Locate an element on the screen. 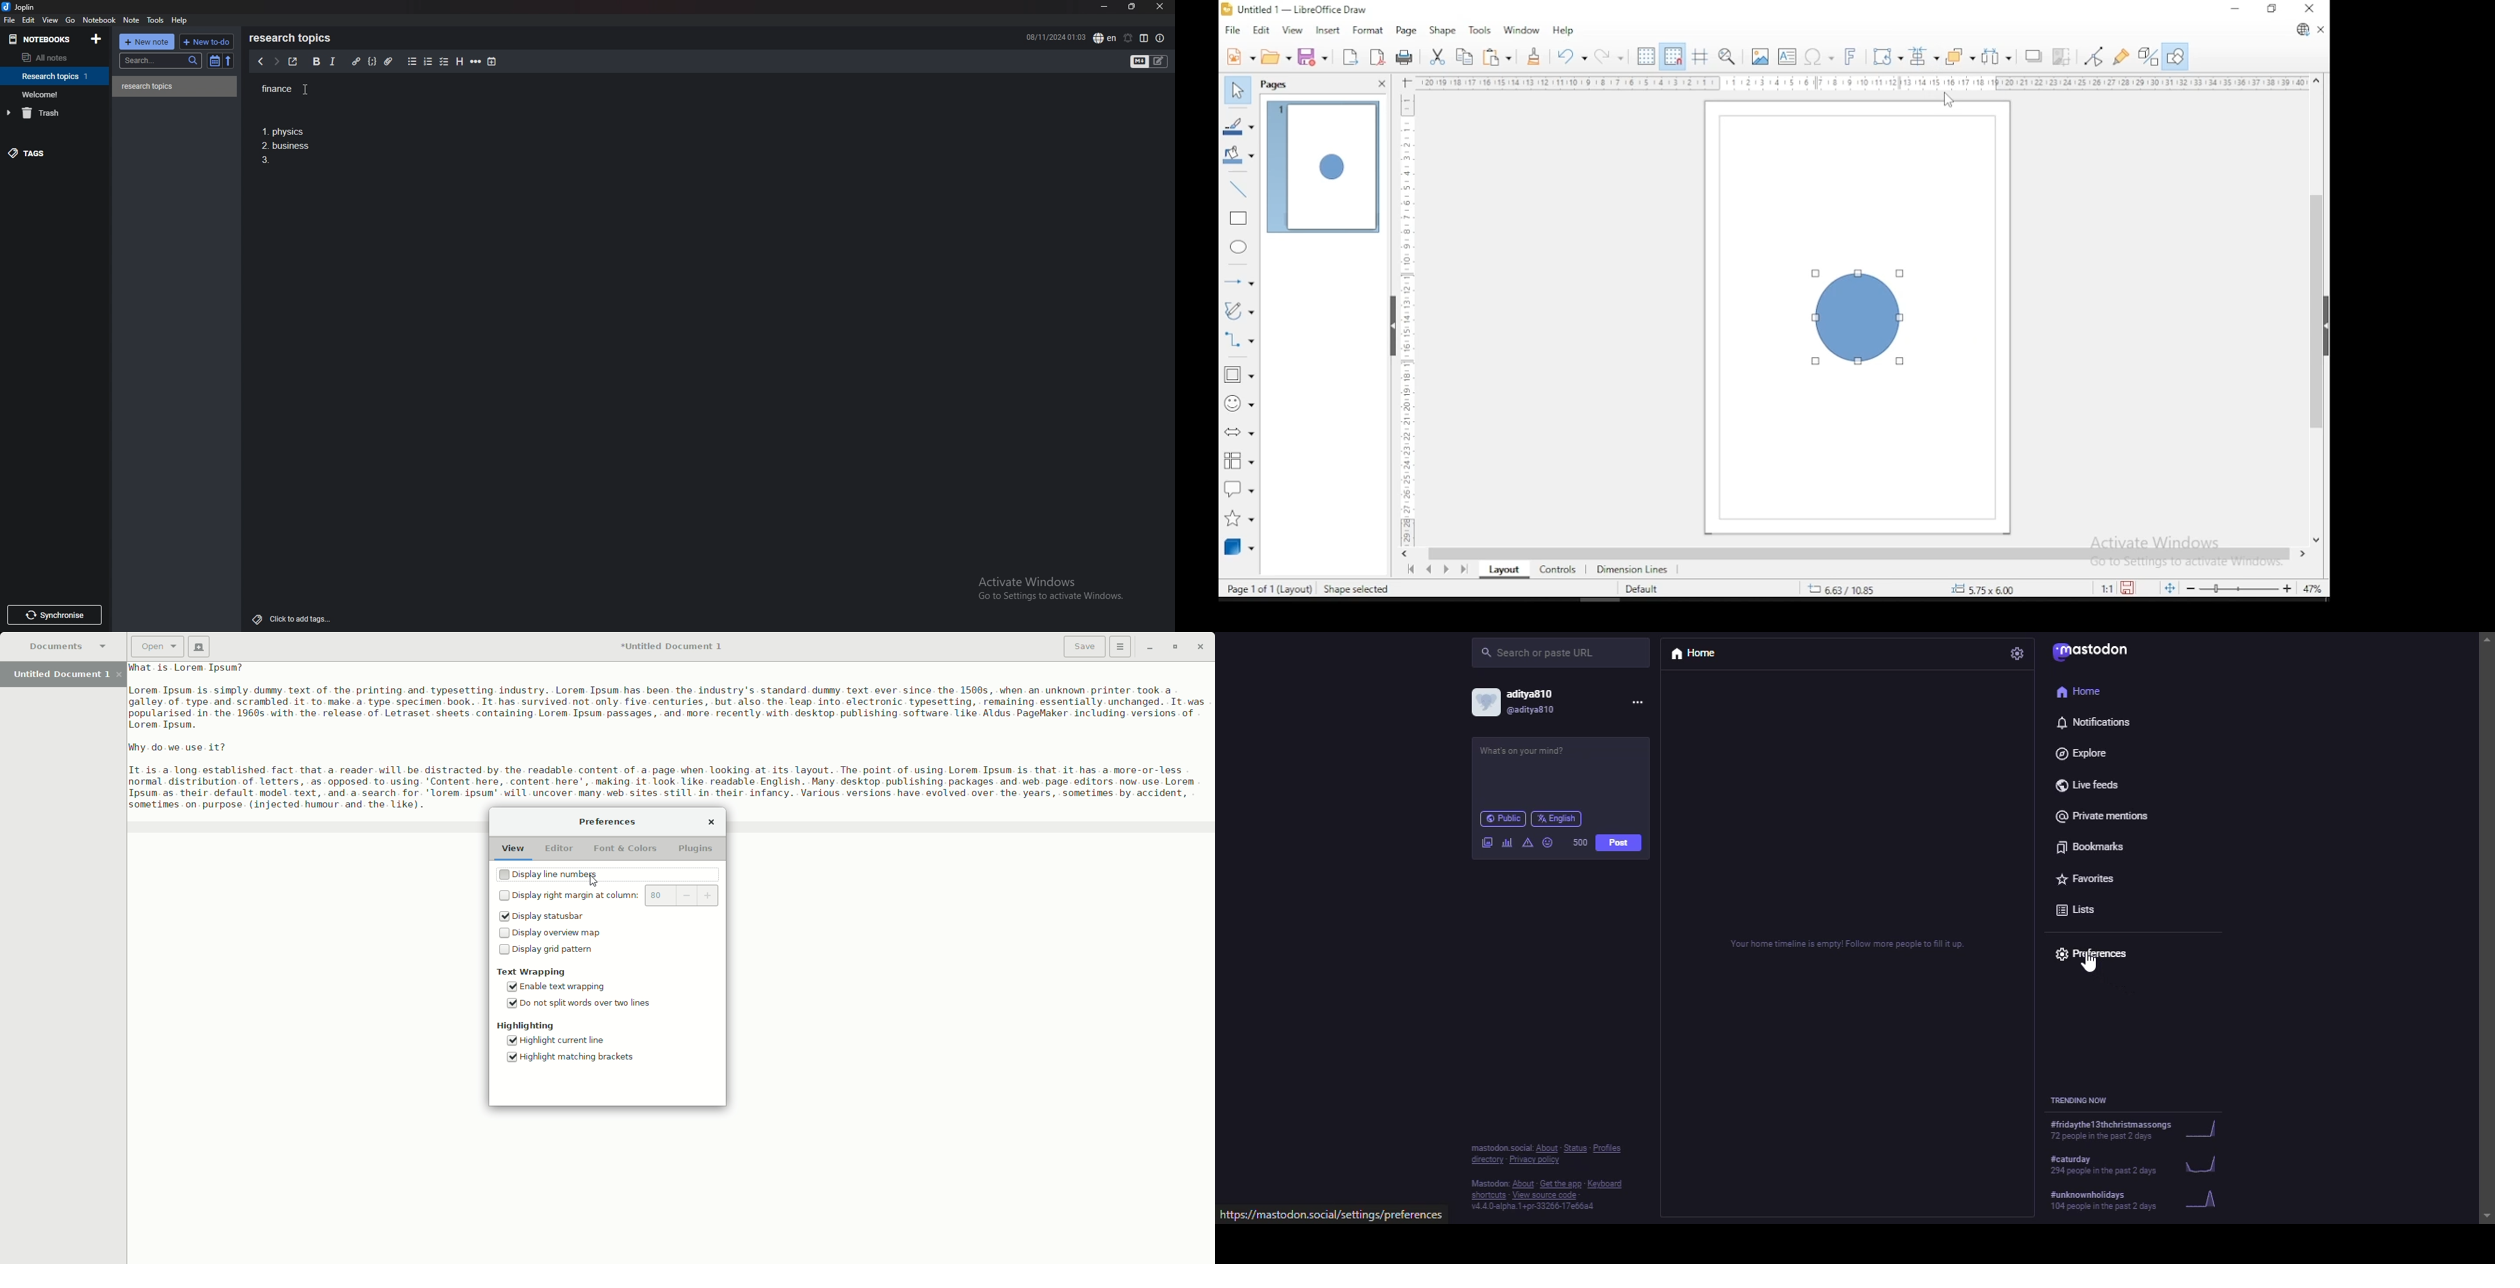 The image size is (2520, 1288). scroll bar is located at coordinates (1858, 553).